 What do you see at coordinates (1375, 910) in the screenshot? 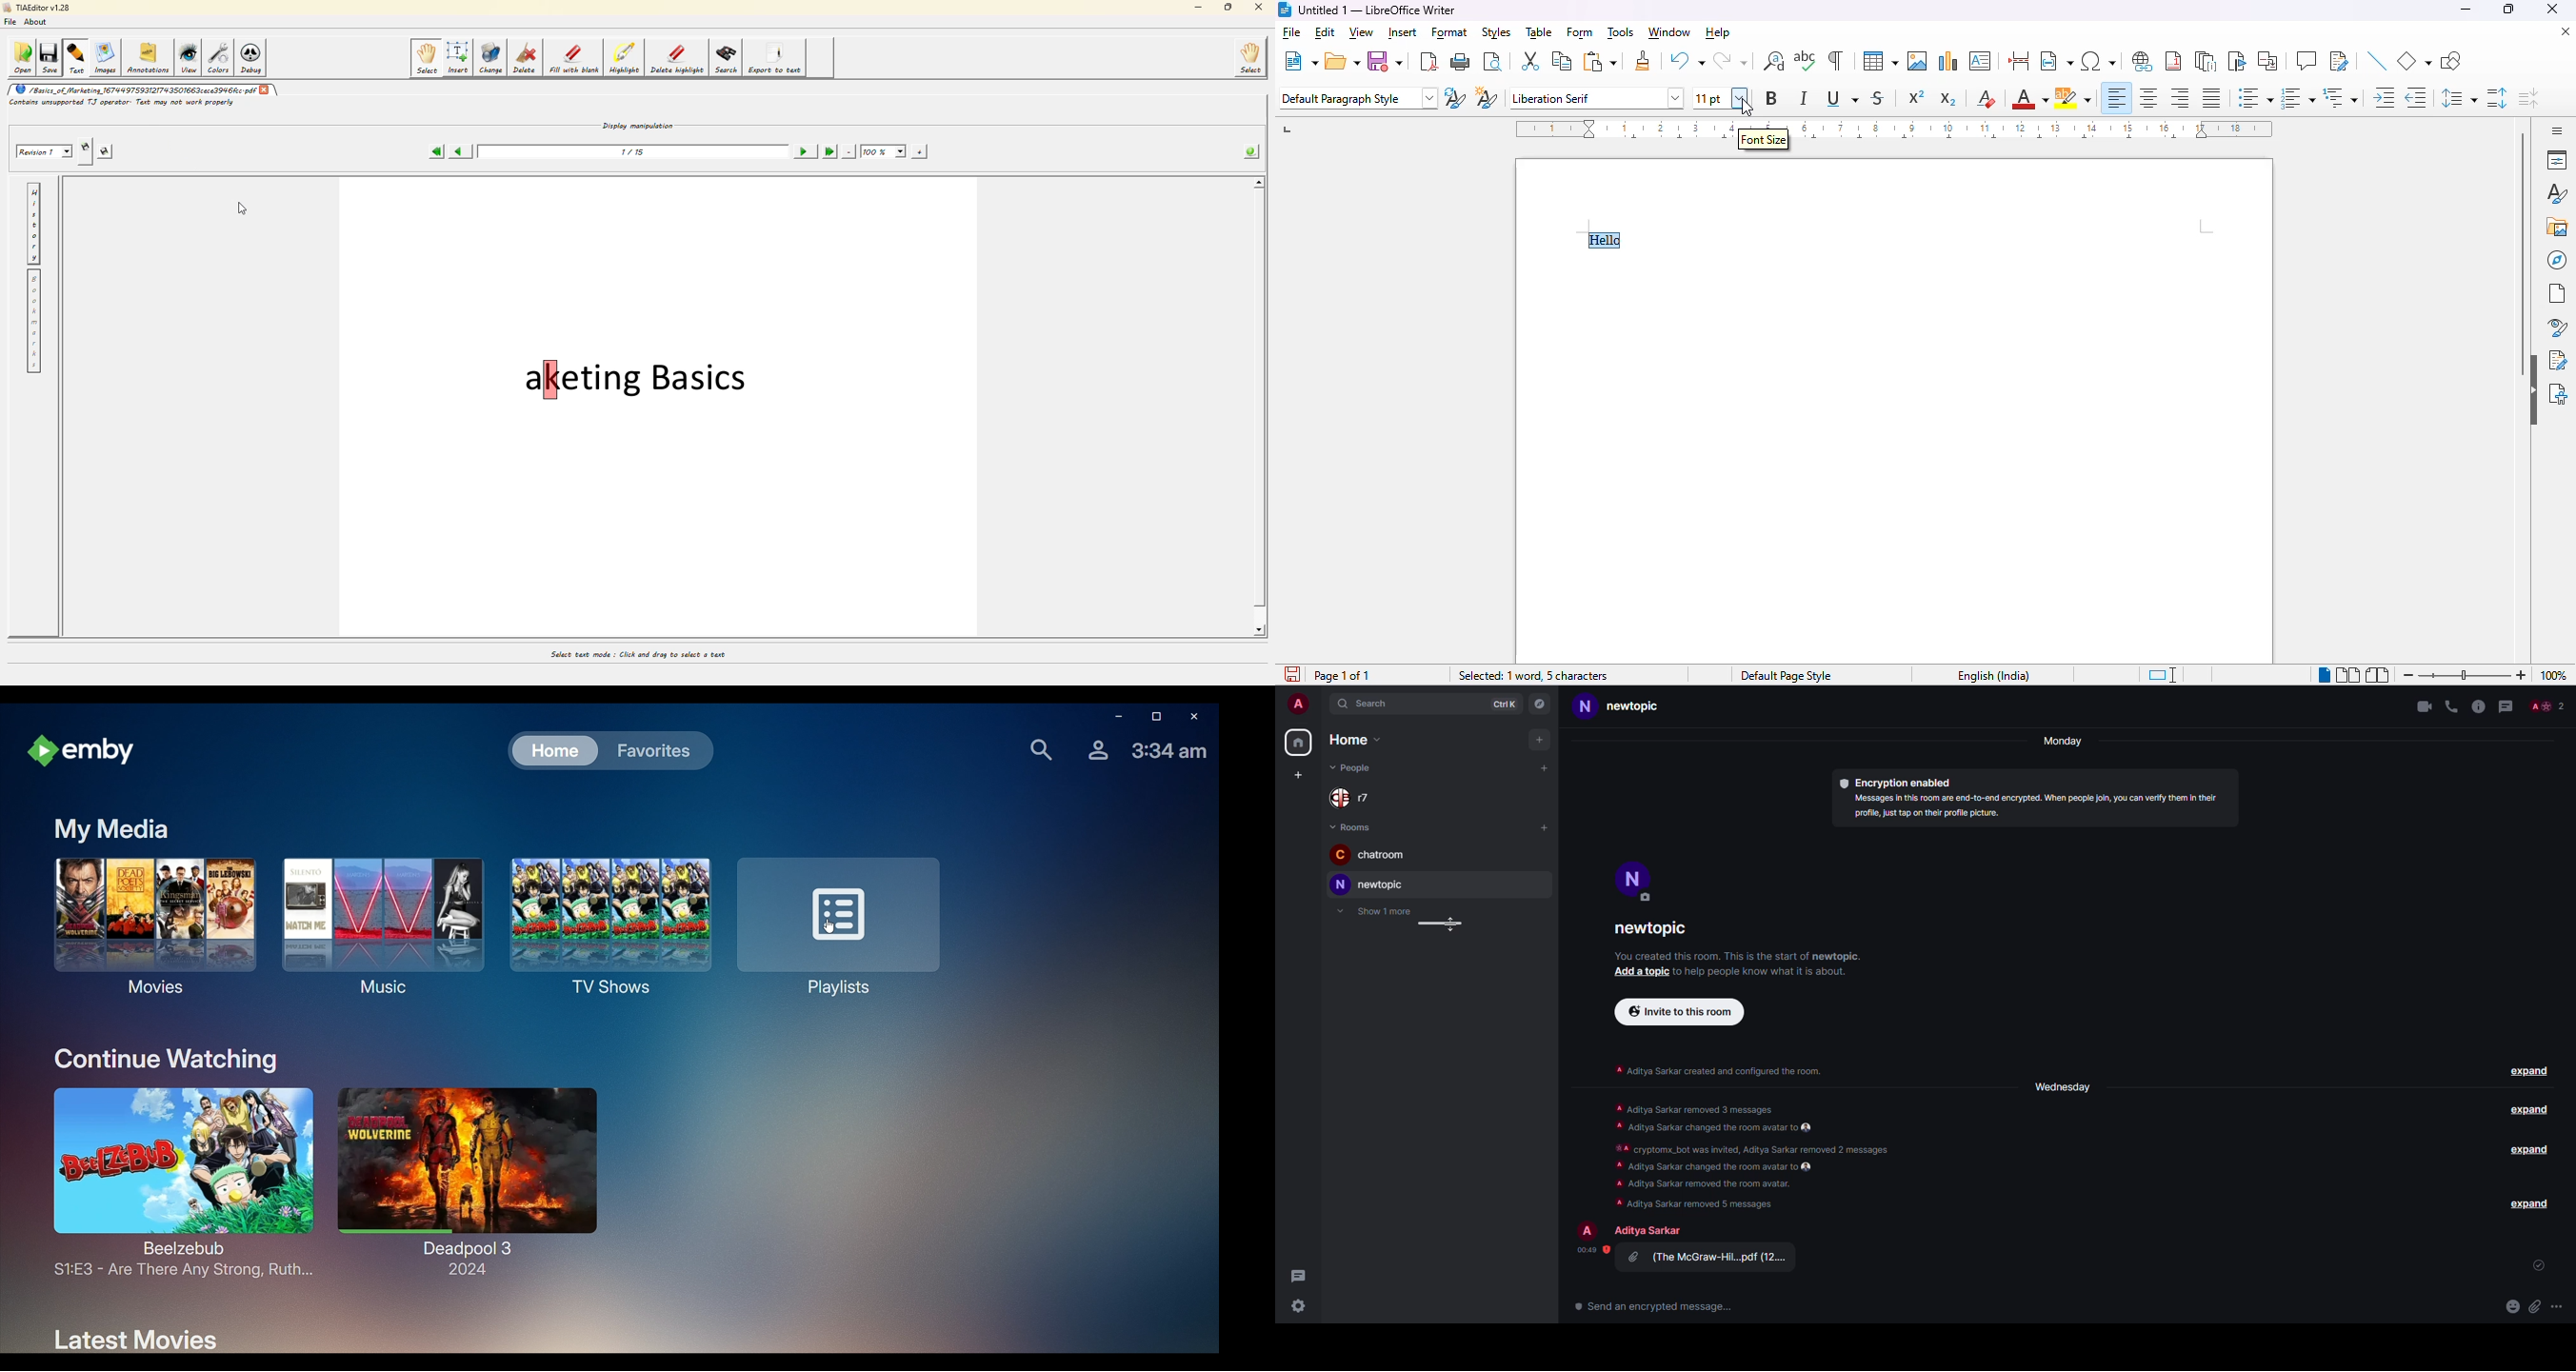
I see `temporary` at bounding box center [1375, 910].